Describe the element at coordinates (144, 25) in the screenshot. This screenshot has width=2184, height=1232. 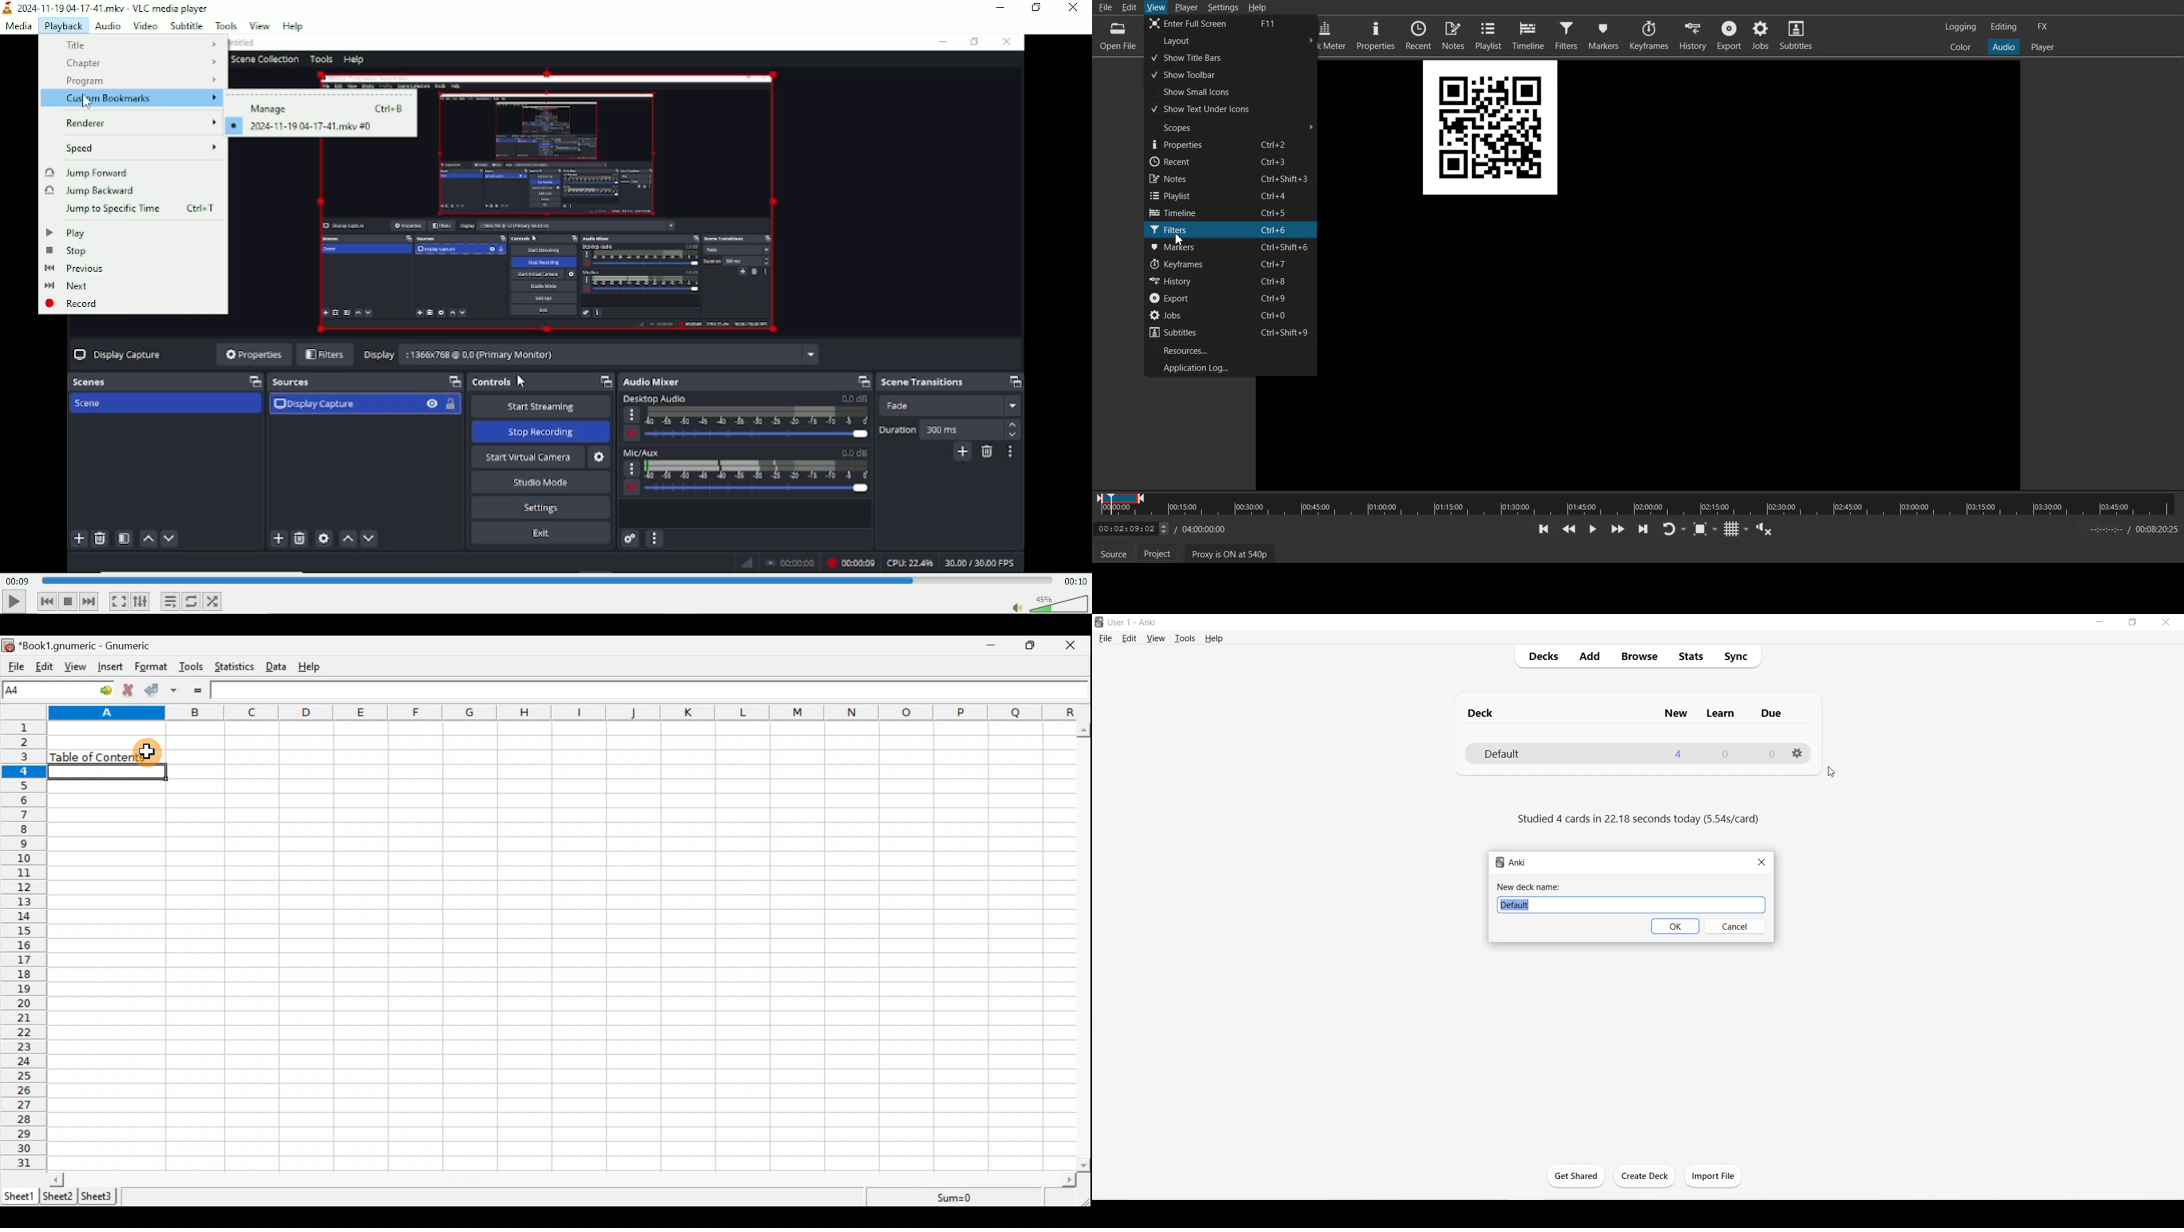
I see `Video` at that location.